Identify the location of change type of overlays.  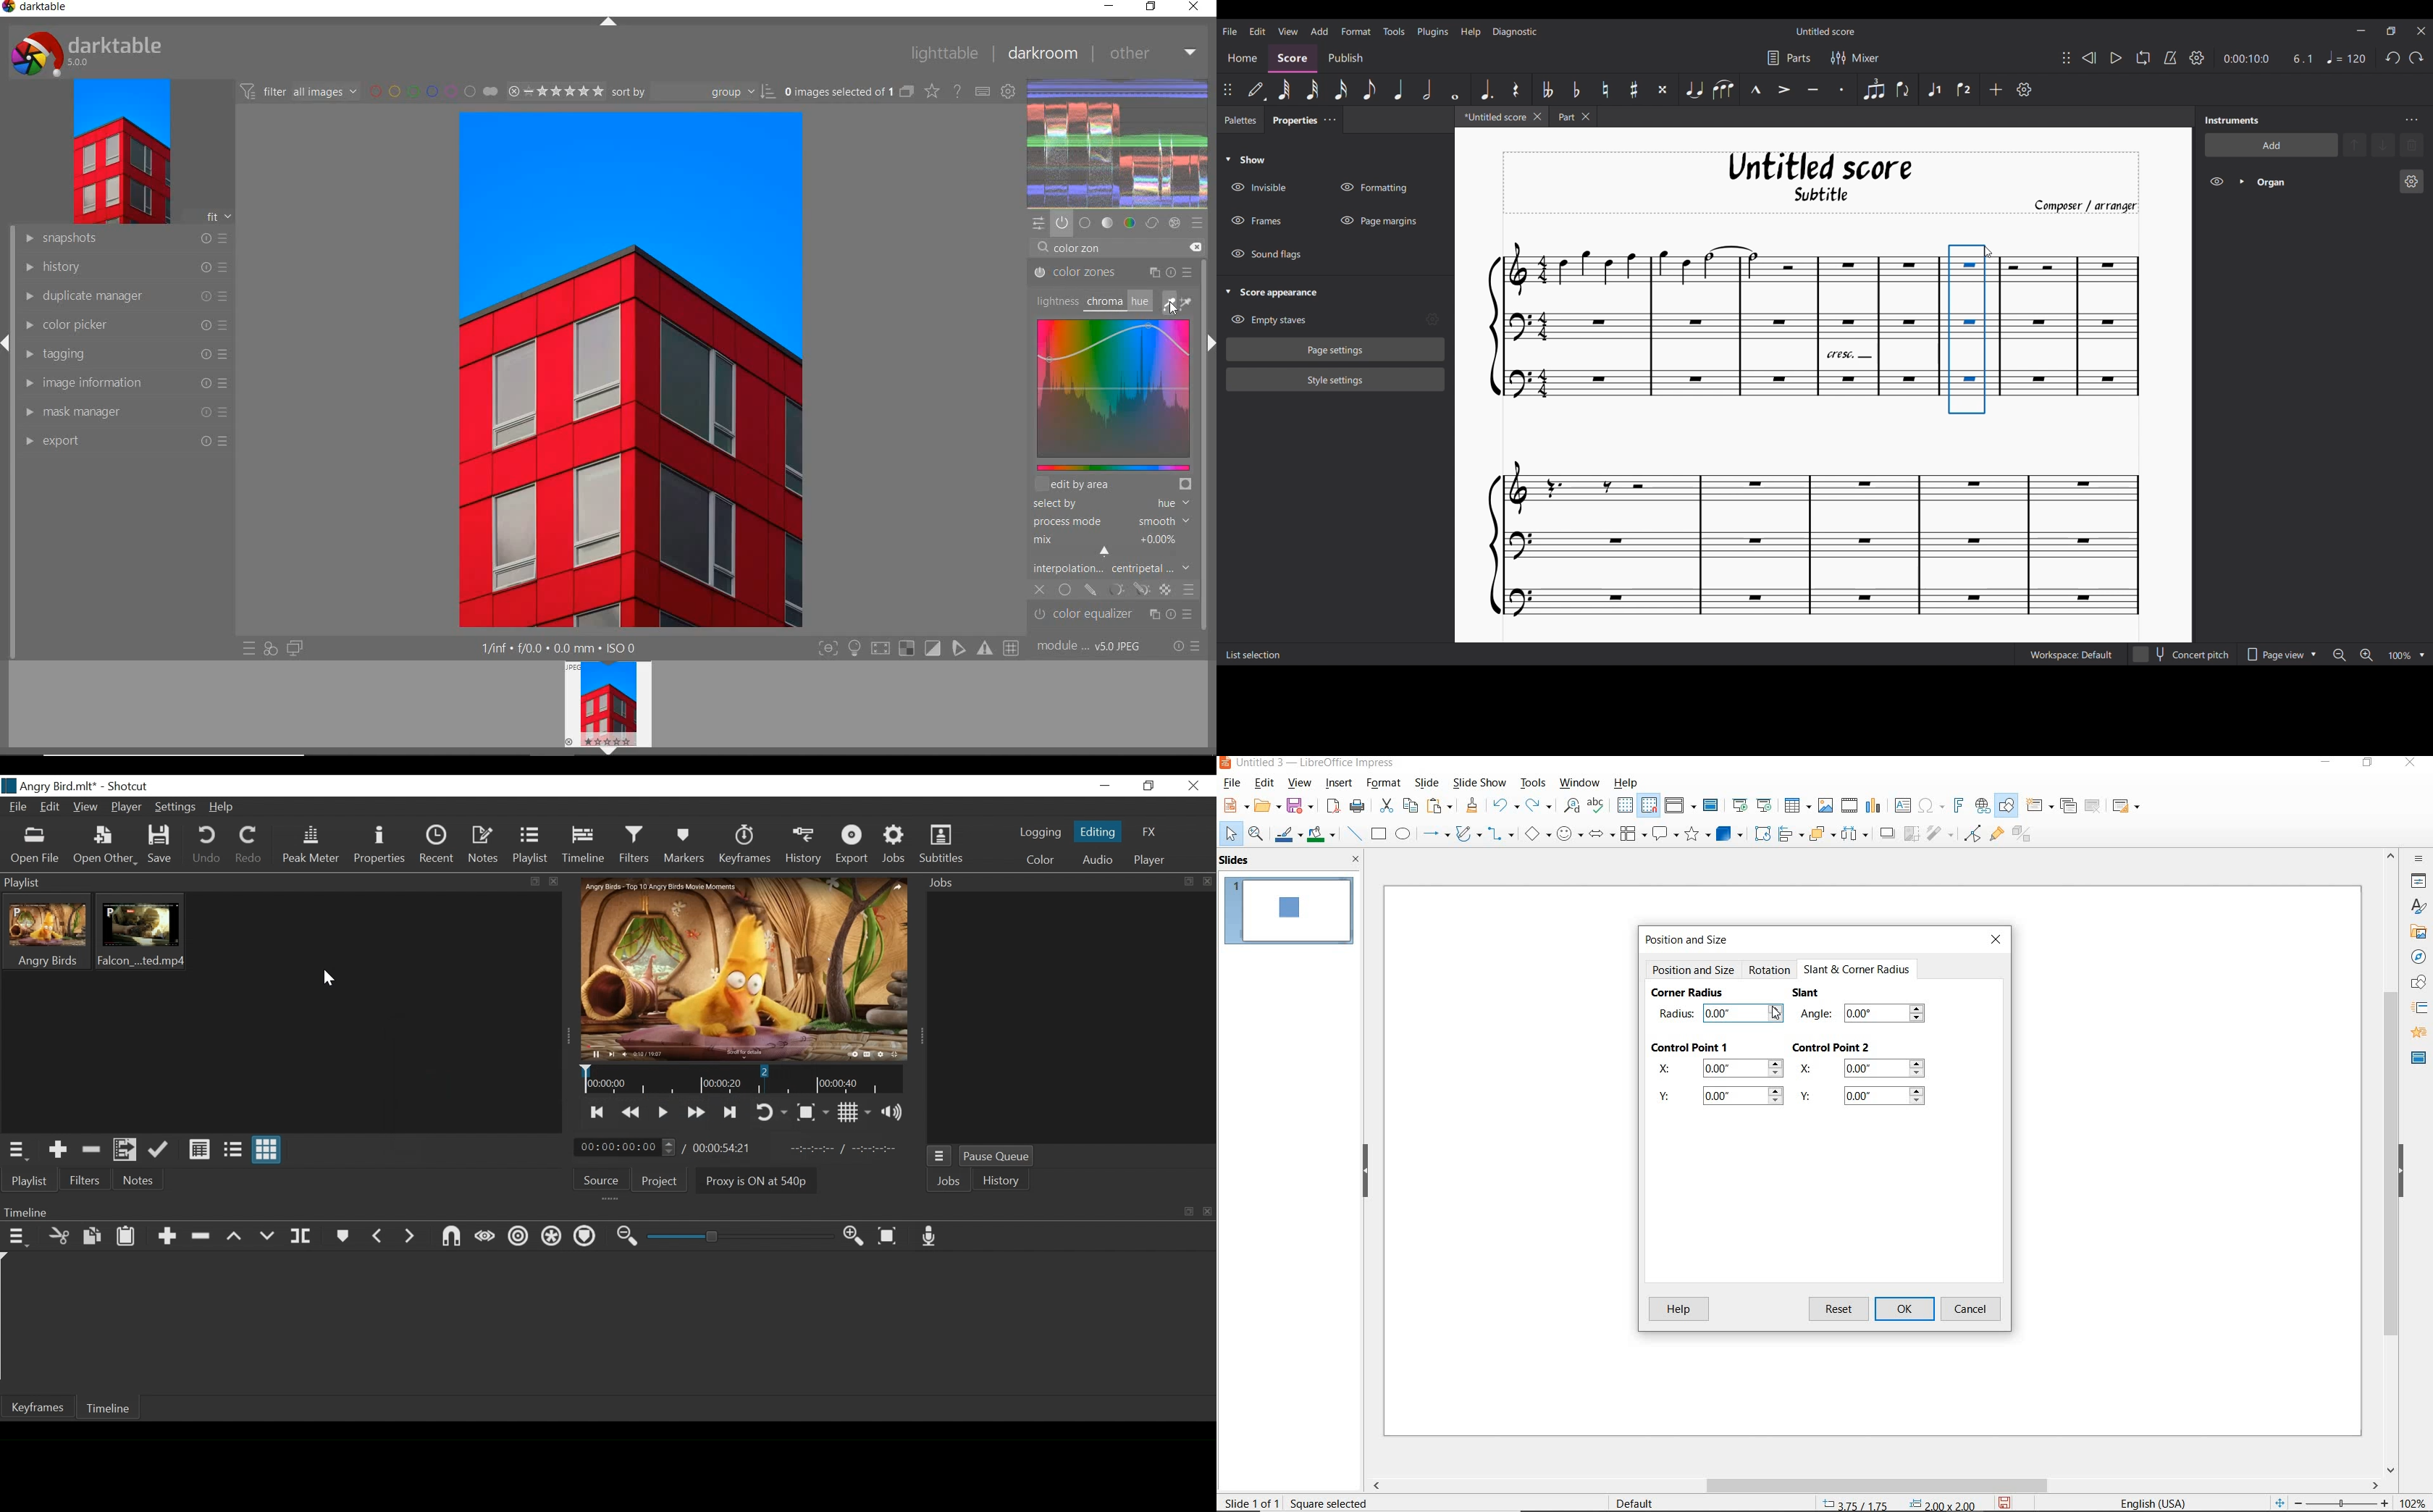
(933, 92).